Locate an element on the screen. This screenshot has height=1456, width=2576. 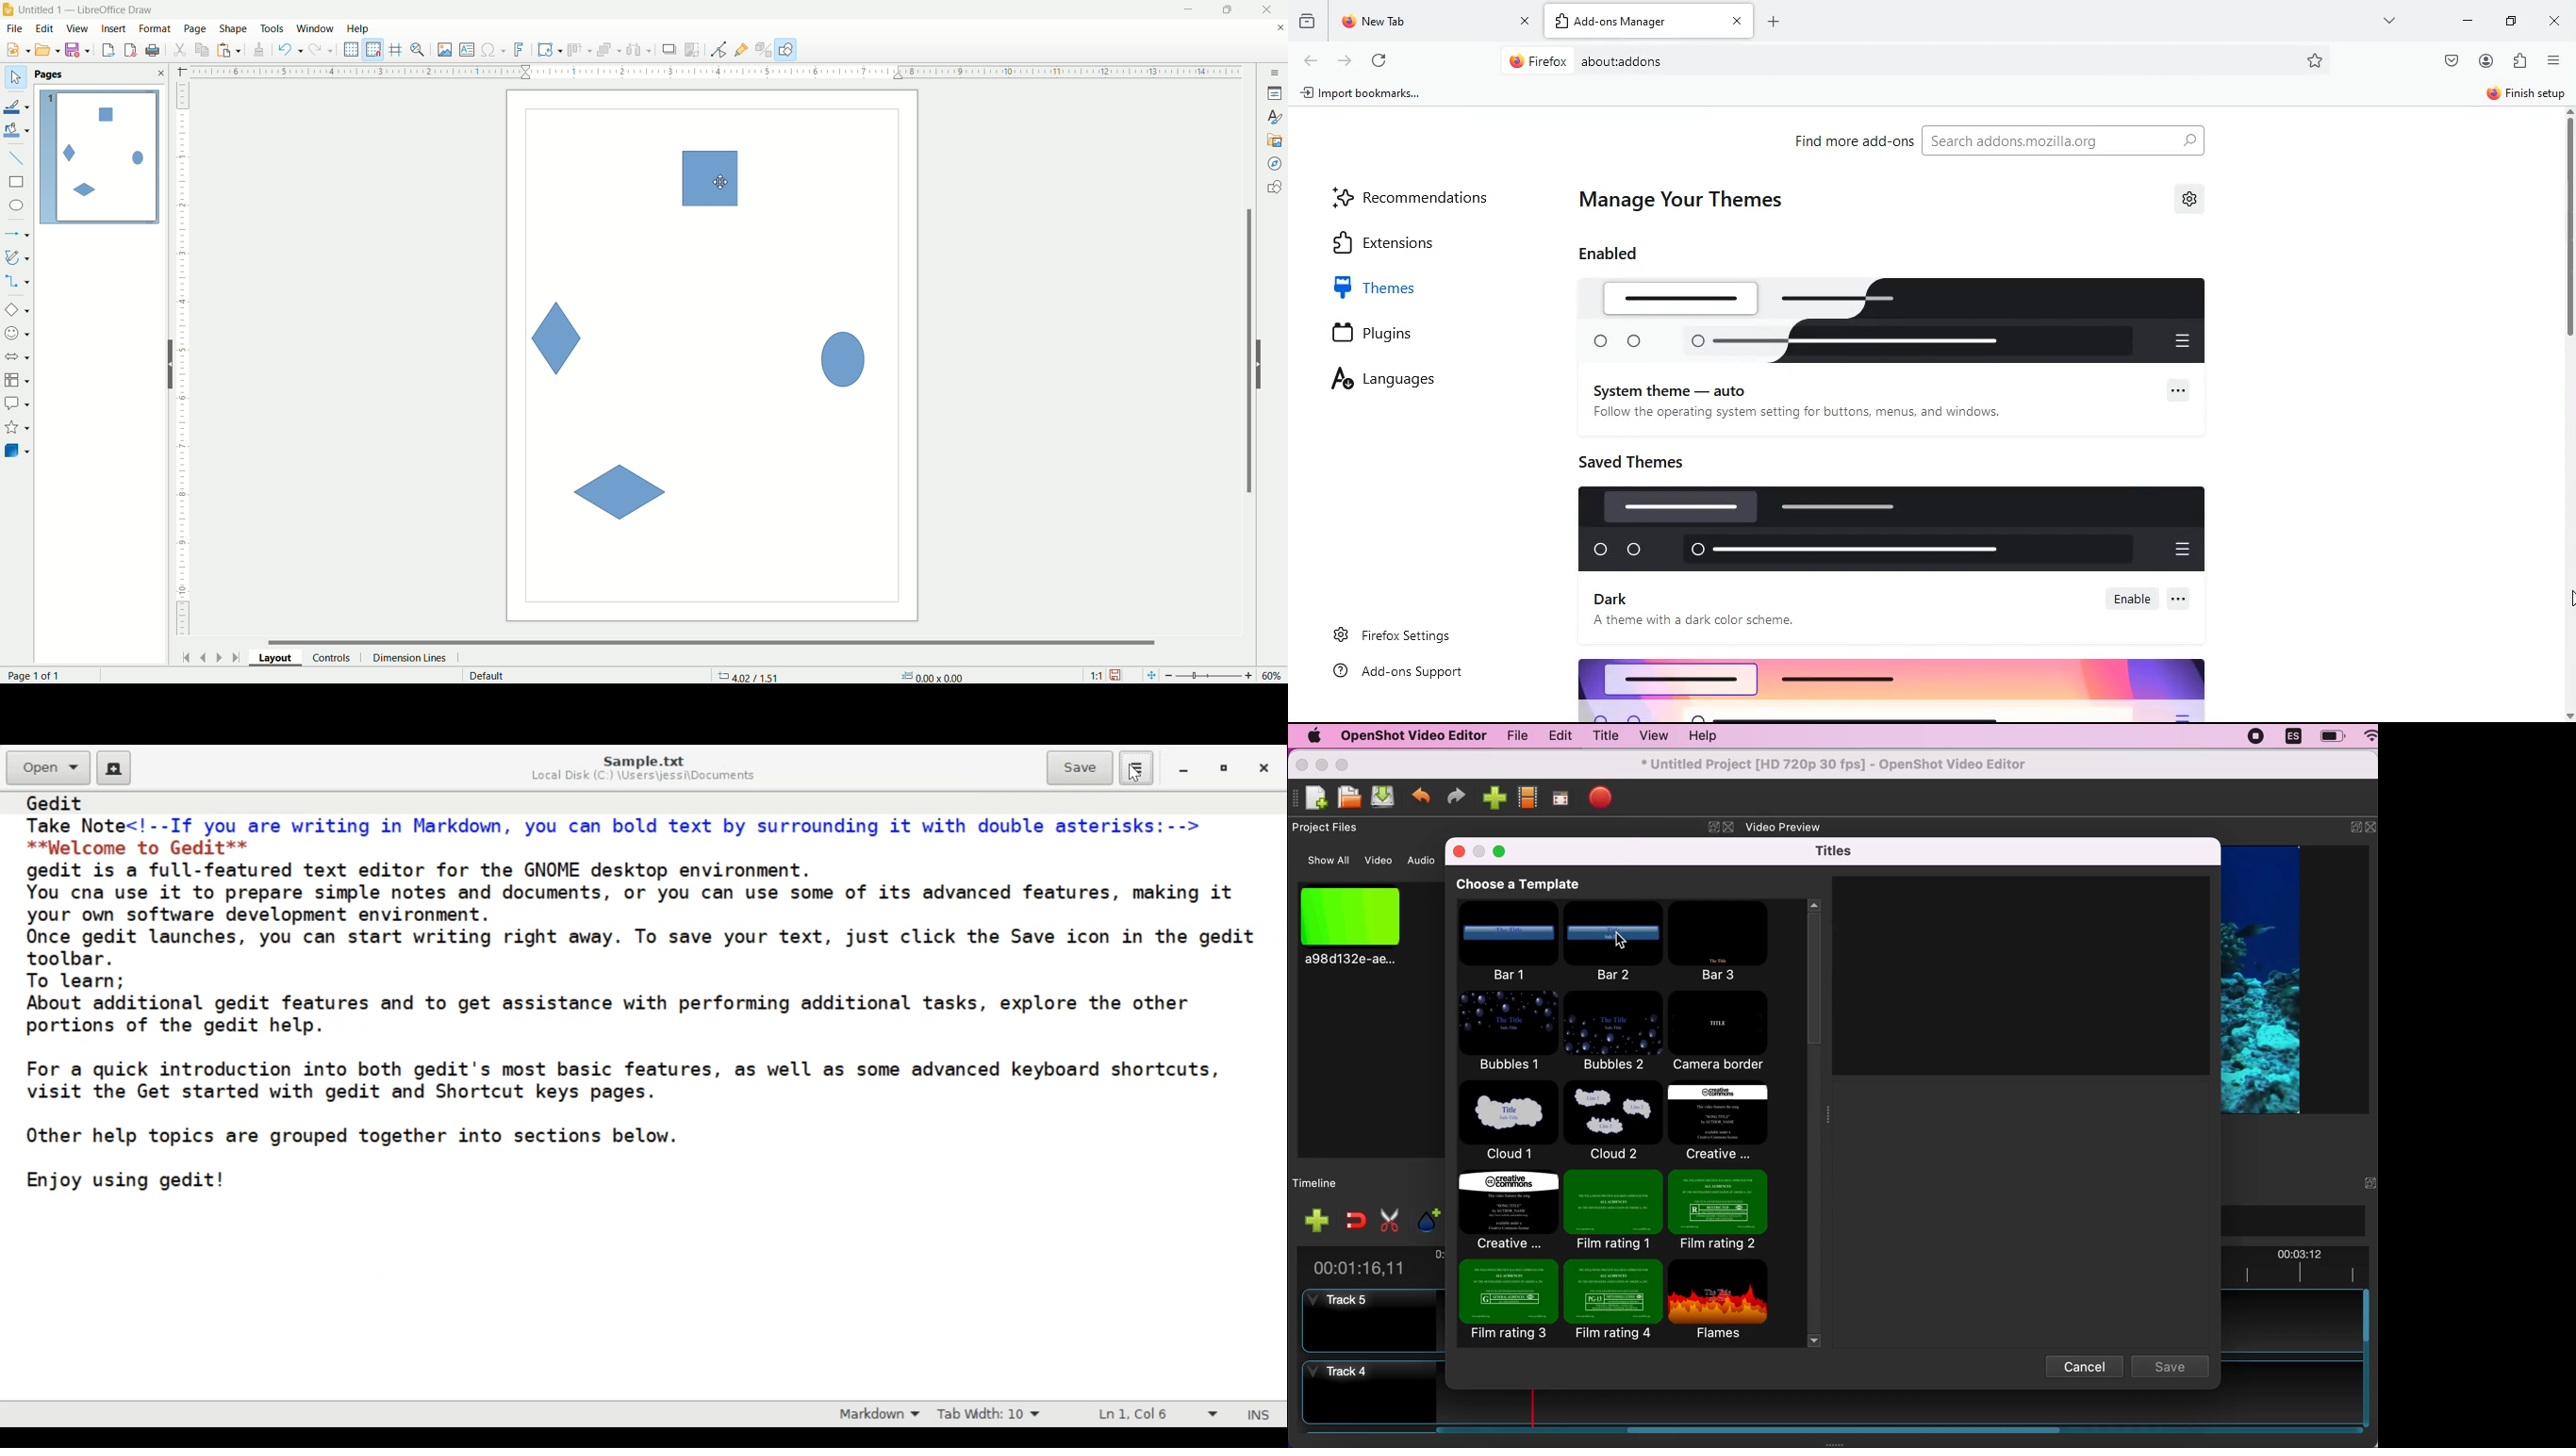
about:addons is located at coordinates (1621, 62).